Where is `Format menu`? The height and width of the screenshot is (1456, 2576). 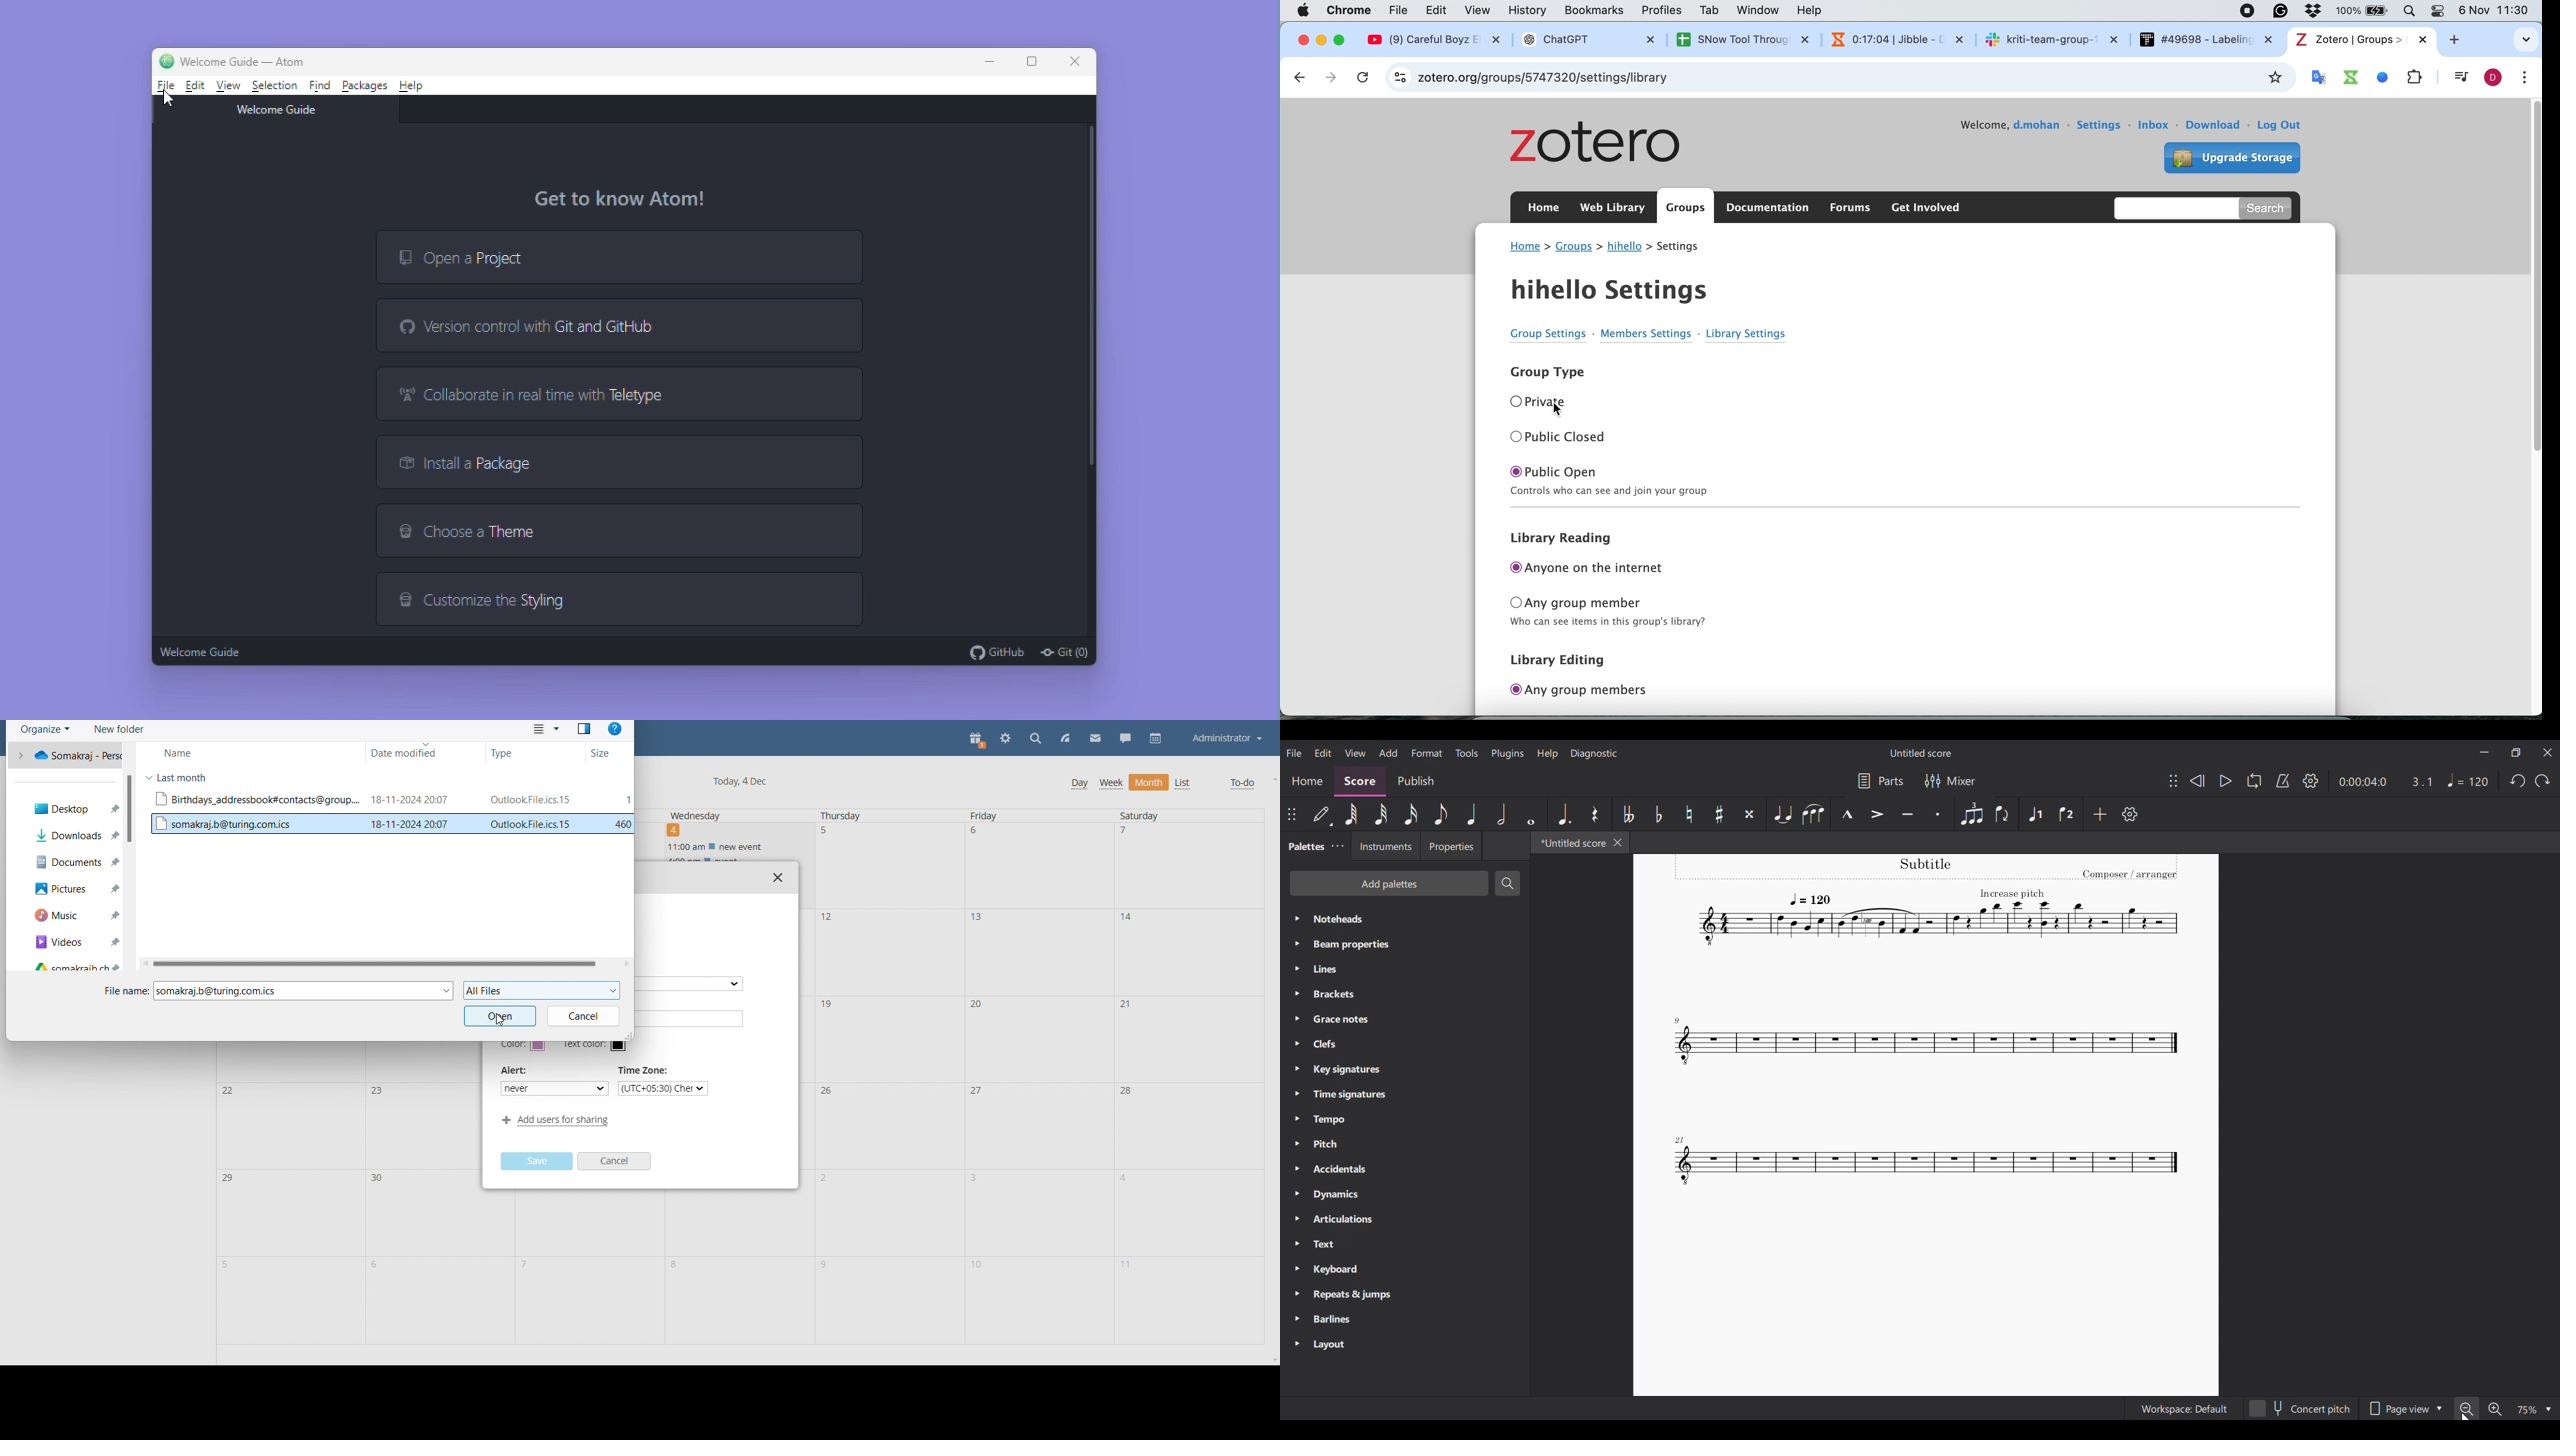 Format menu is located at coordinates (1427, 753).